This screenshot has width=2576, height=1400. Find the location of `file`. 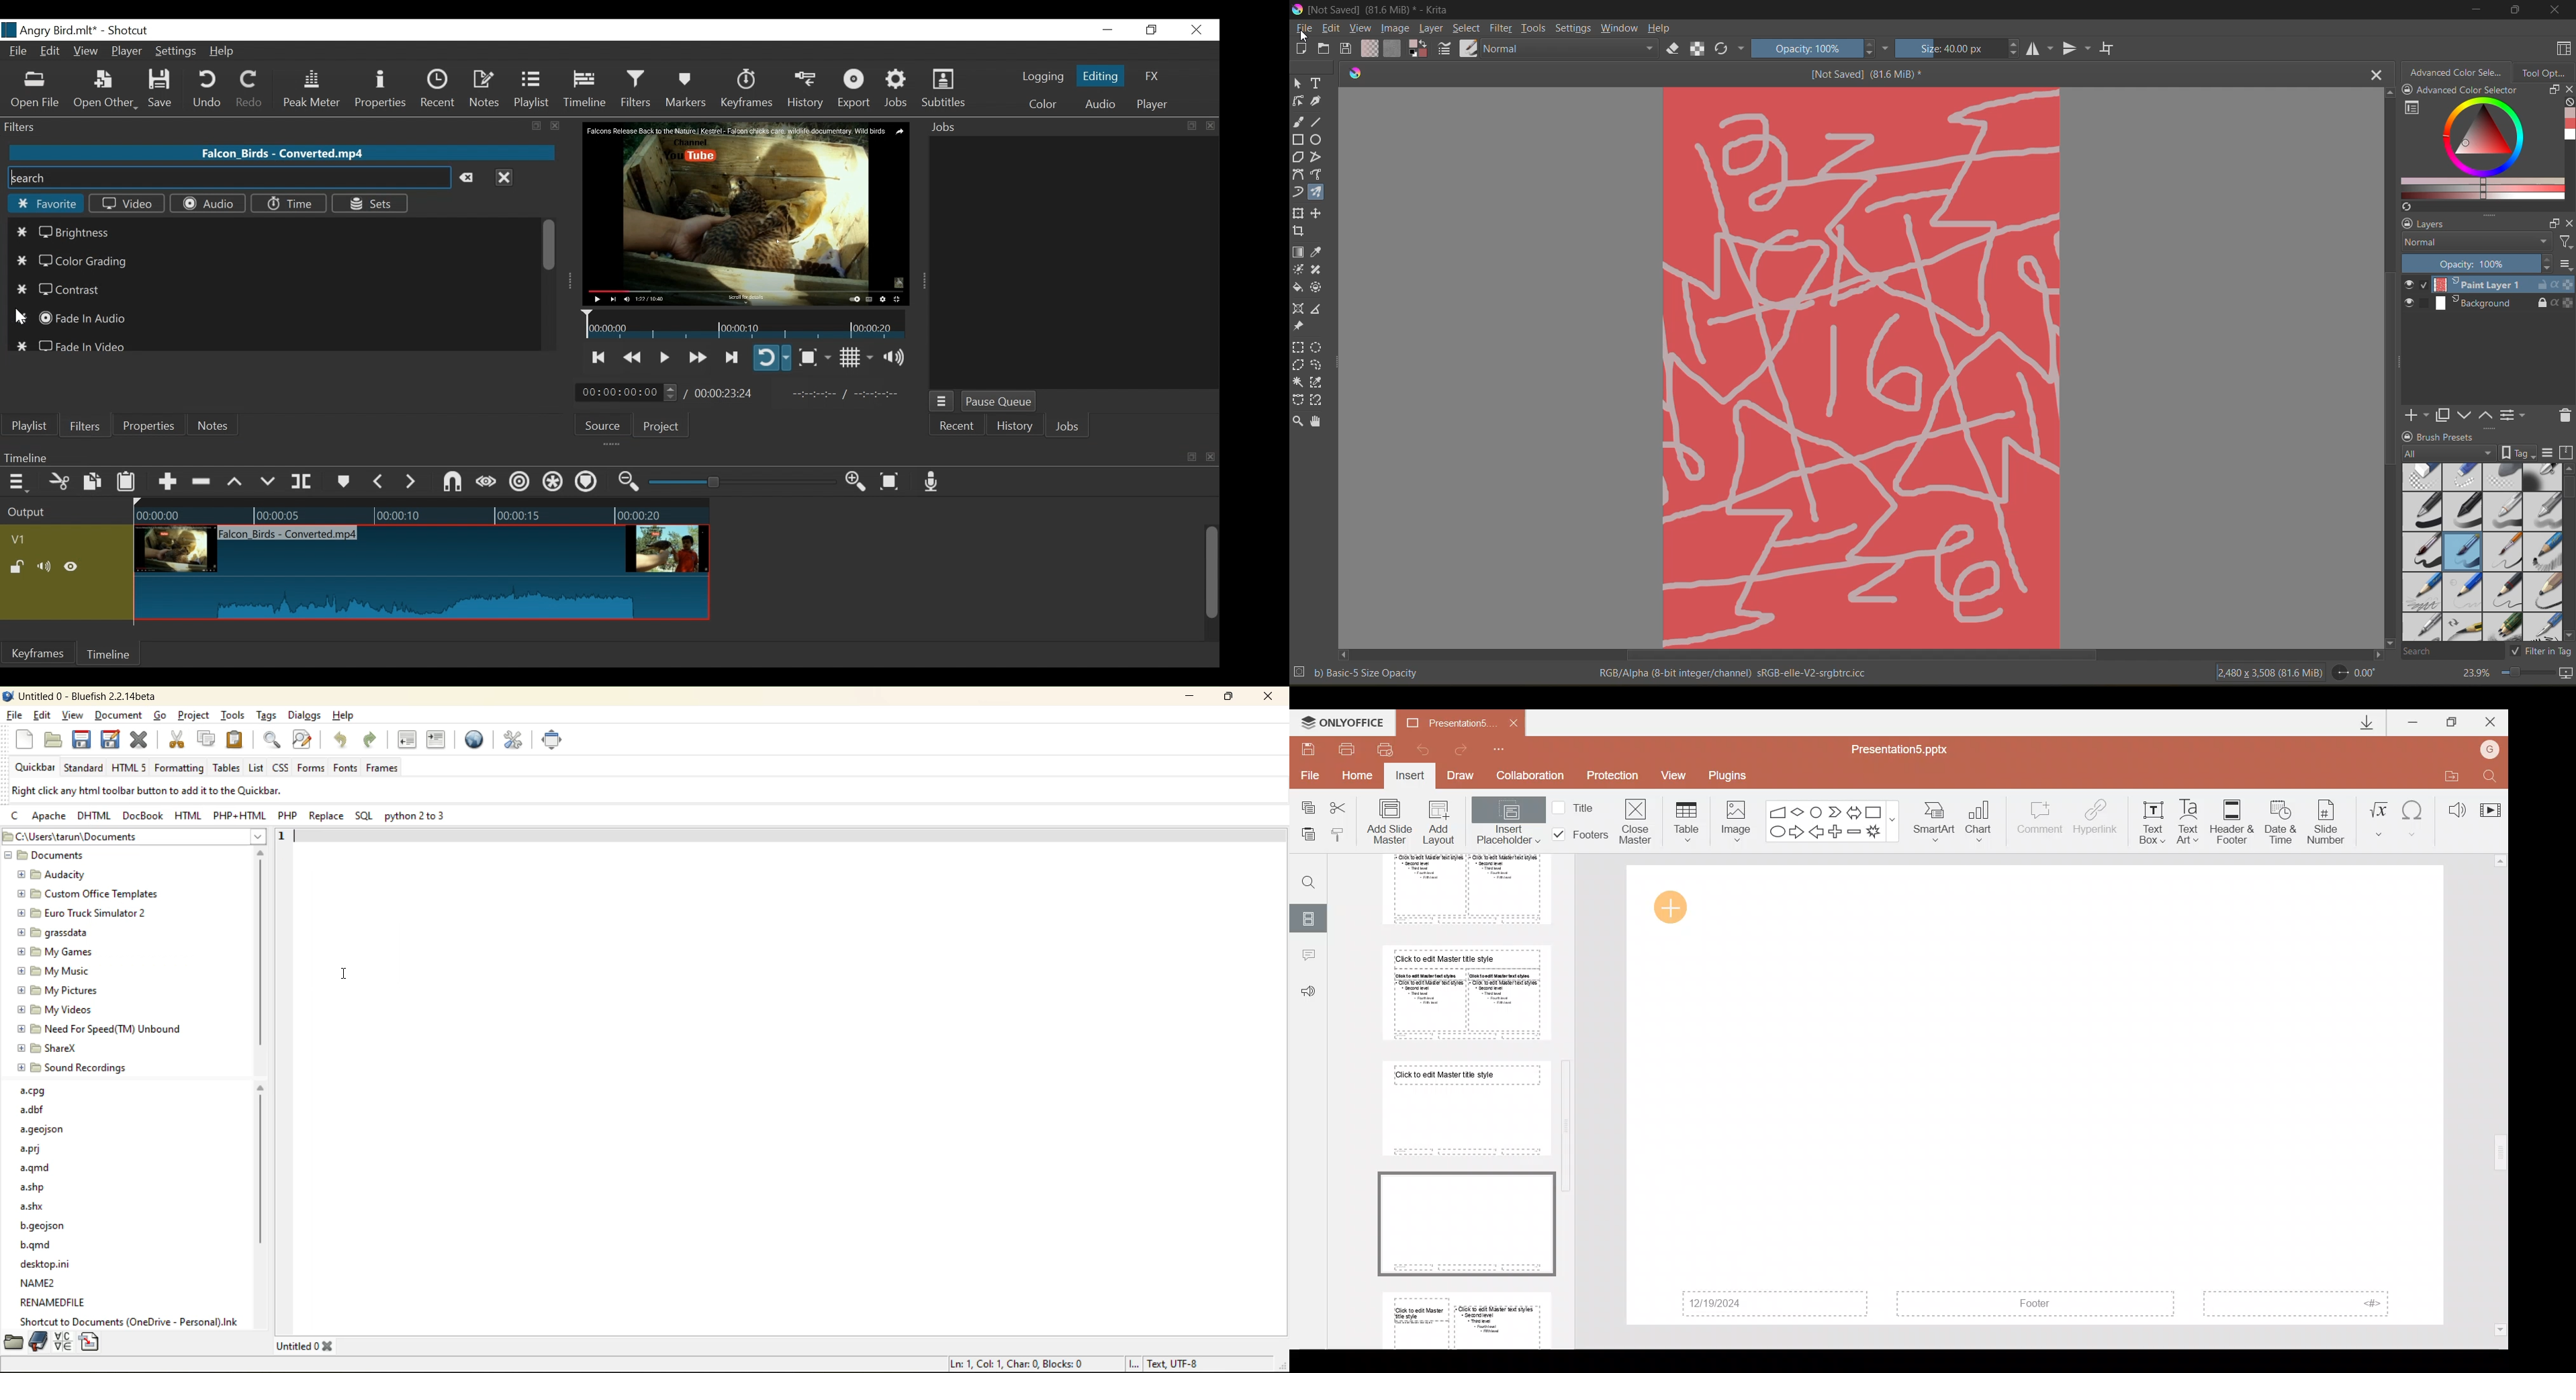

file is located at coordinates (1305, 27).